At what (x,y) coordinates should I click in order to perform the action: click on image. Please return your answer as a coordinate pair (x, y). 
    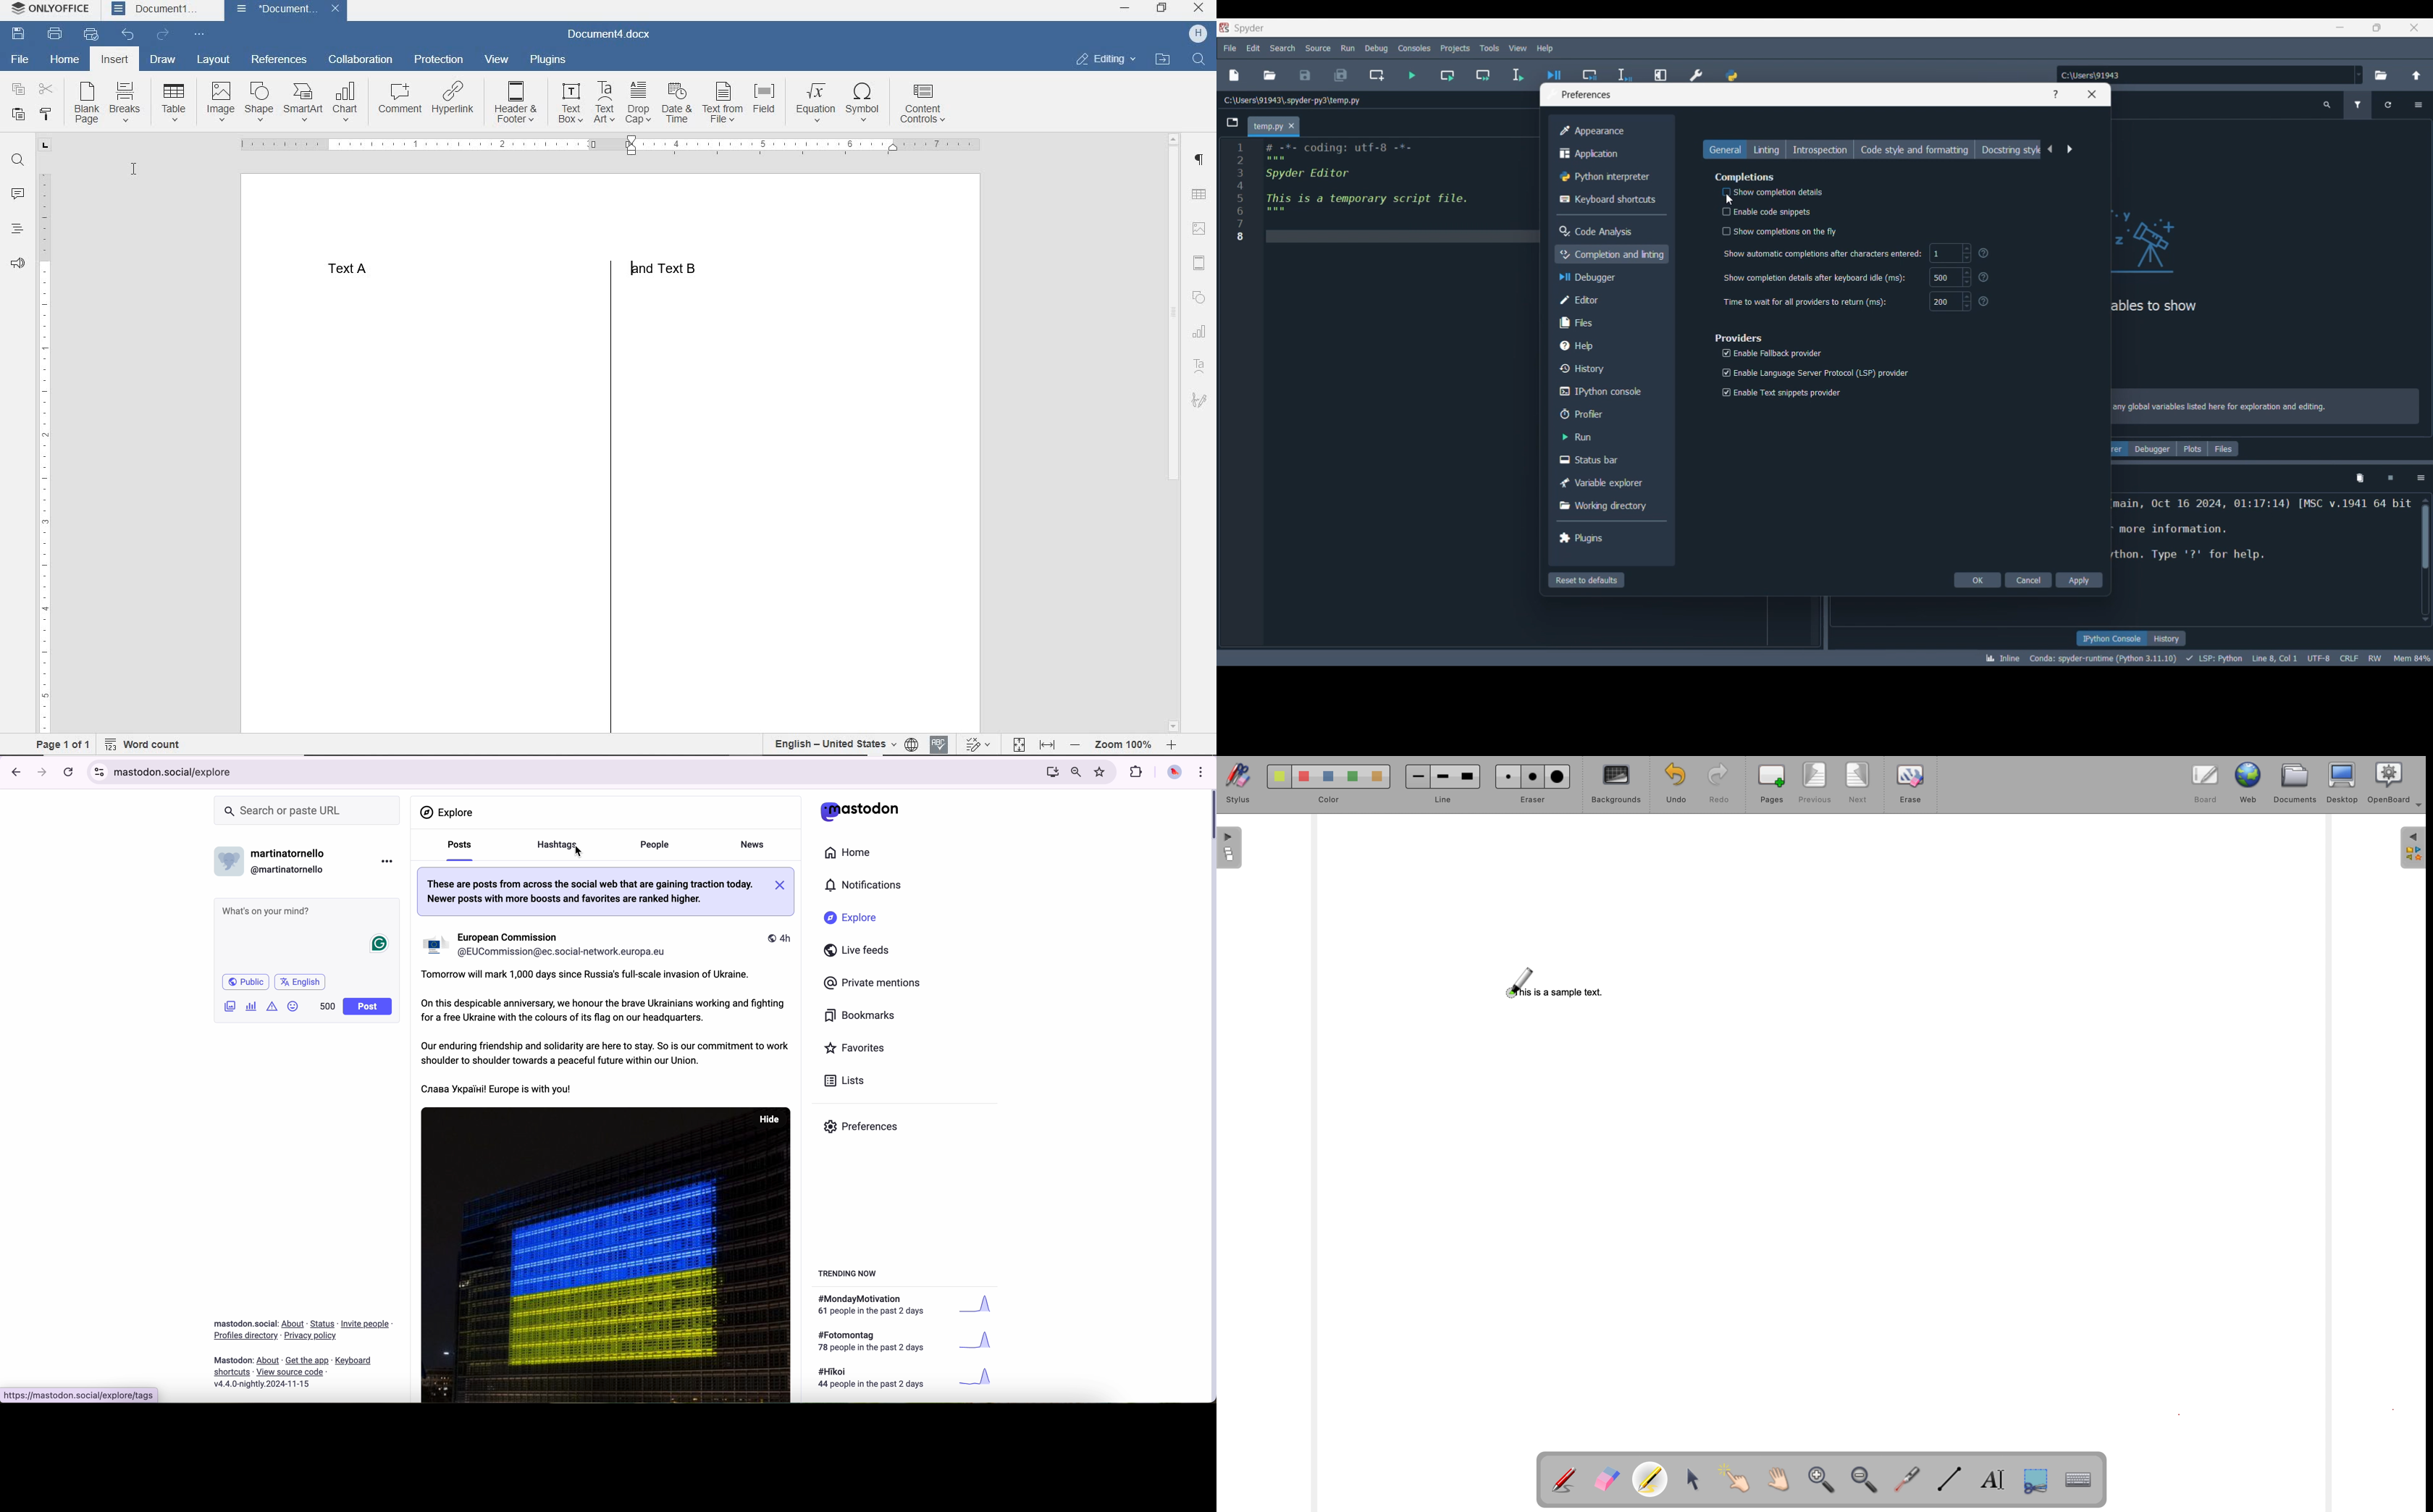
    Looking at the image, I should click on (230, 1008).